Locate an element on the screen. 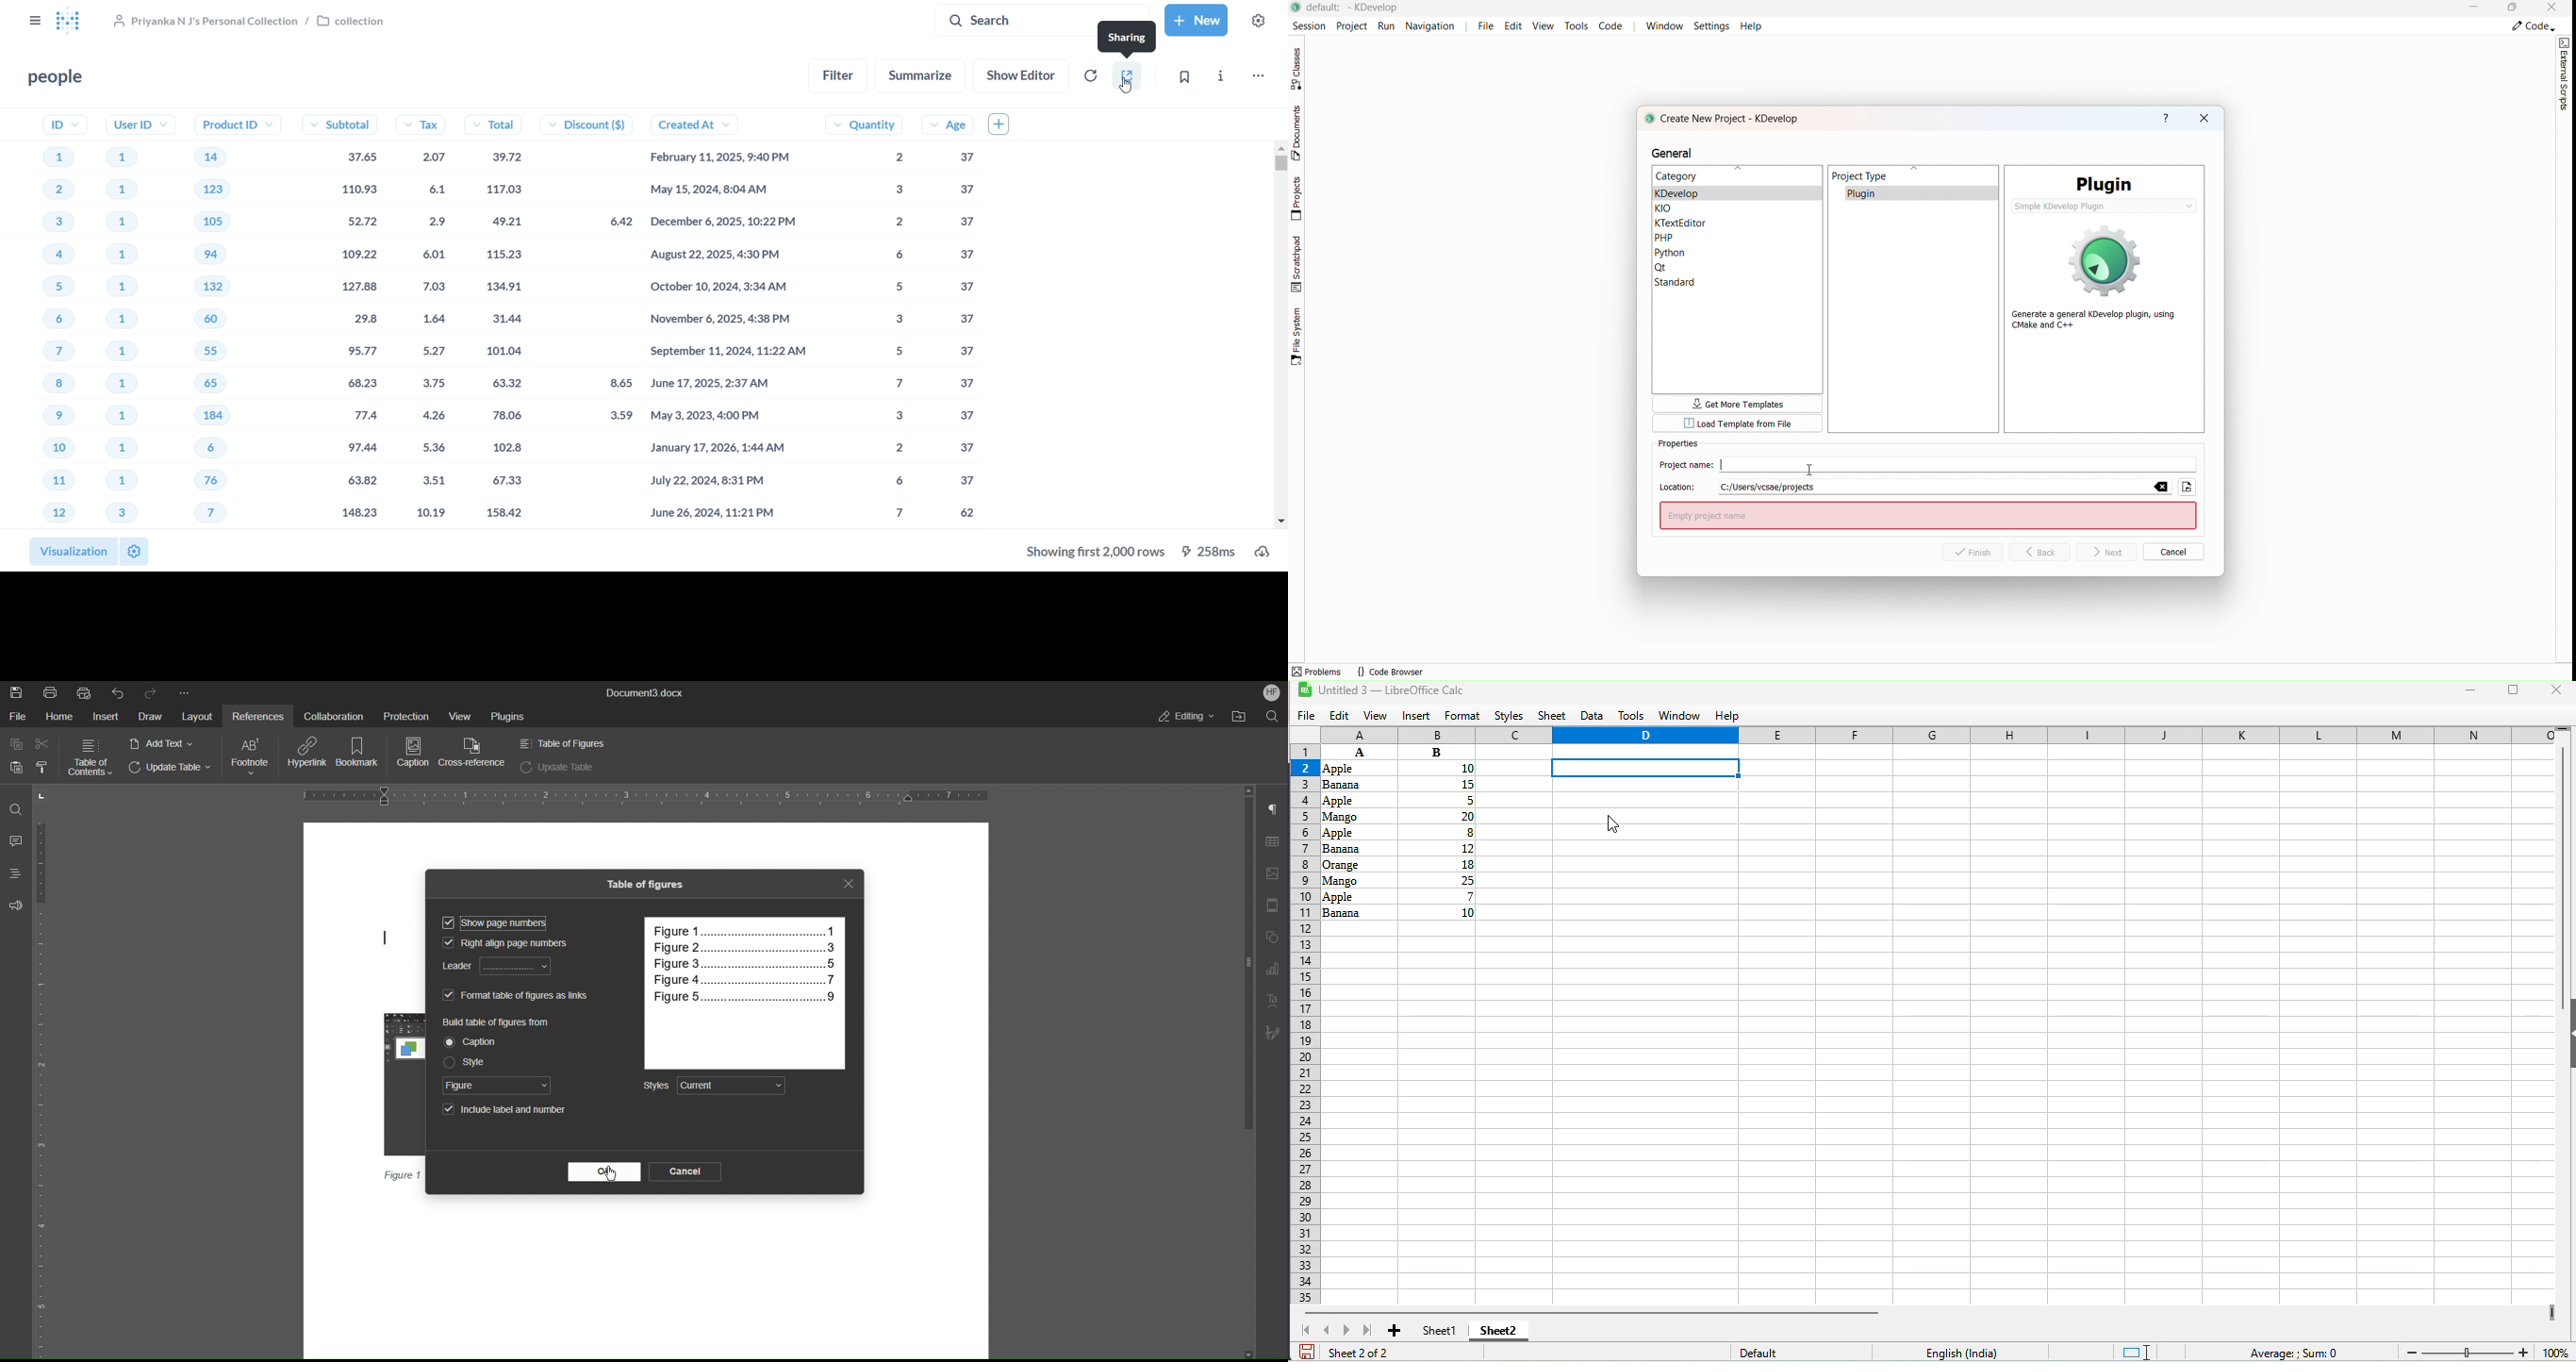  move,trash and more is located at coordinates (1258, 78).